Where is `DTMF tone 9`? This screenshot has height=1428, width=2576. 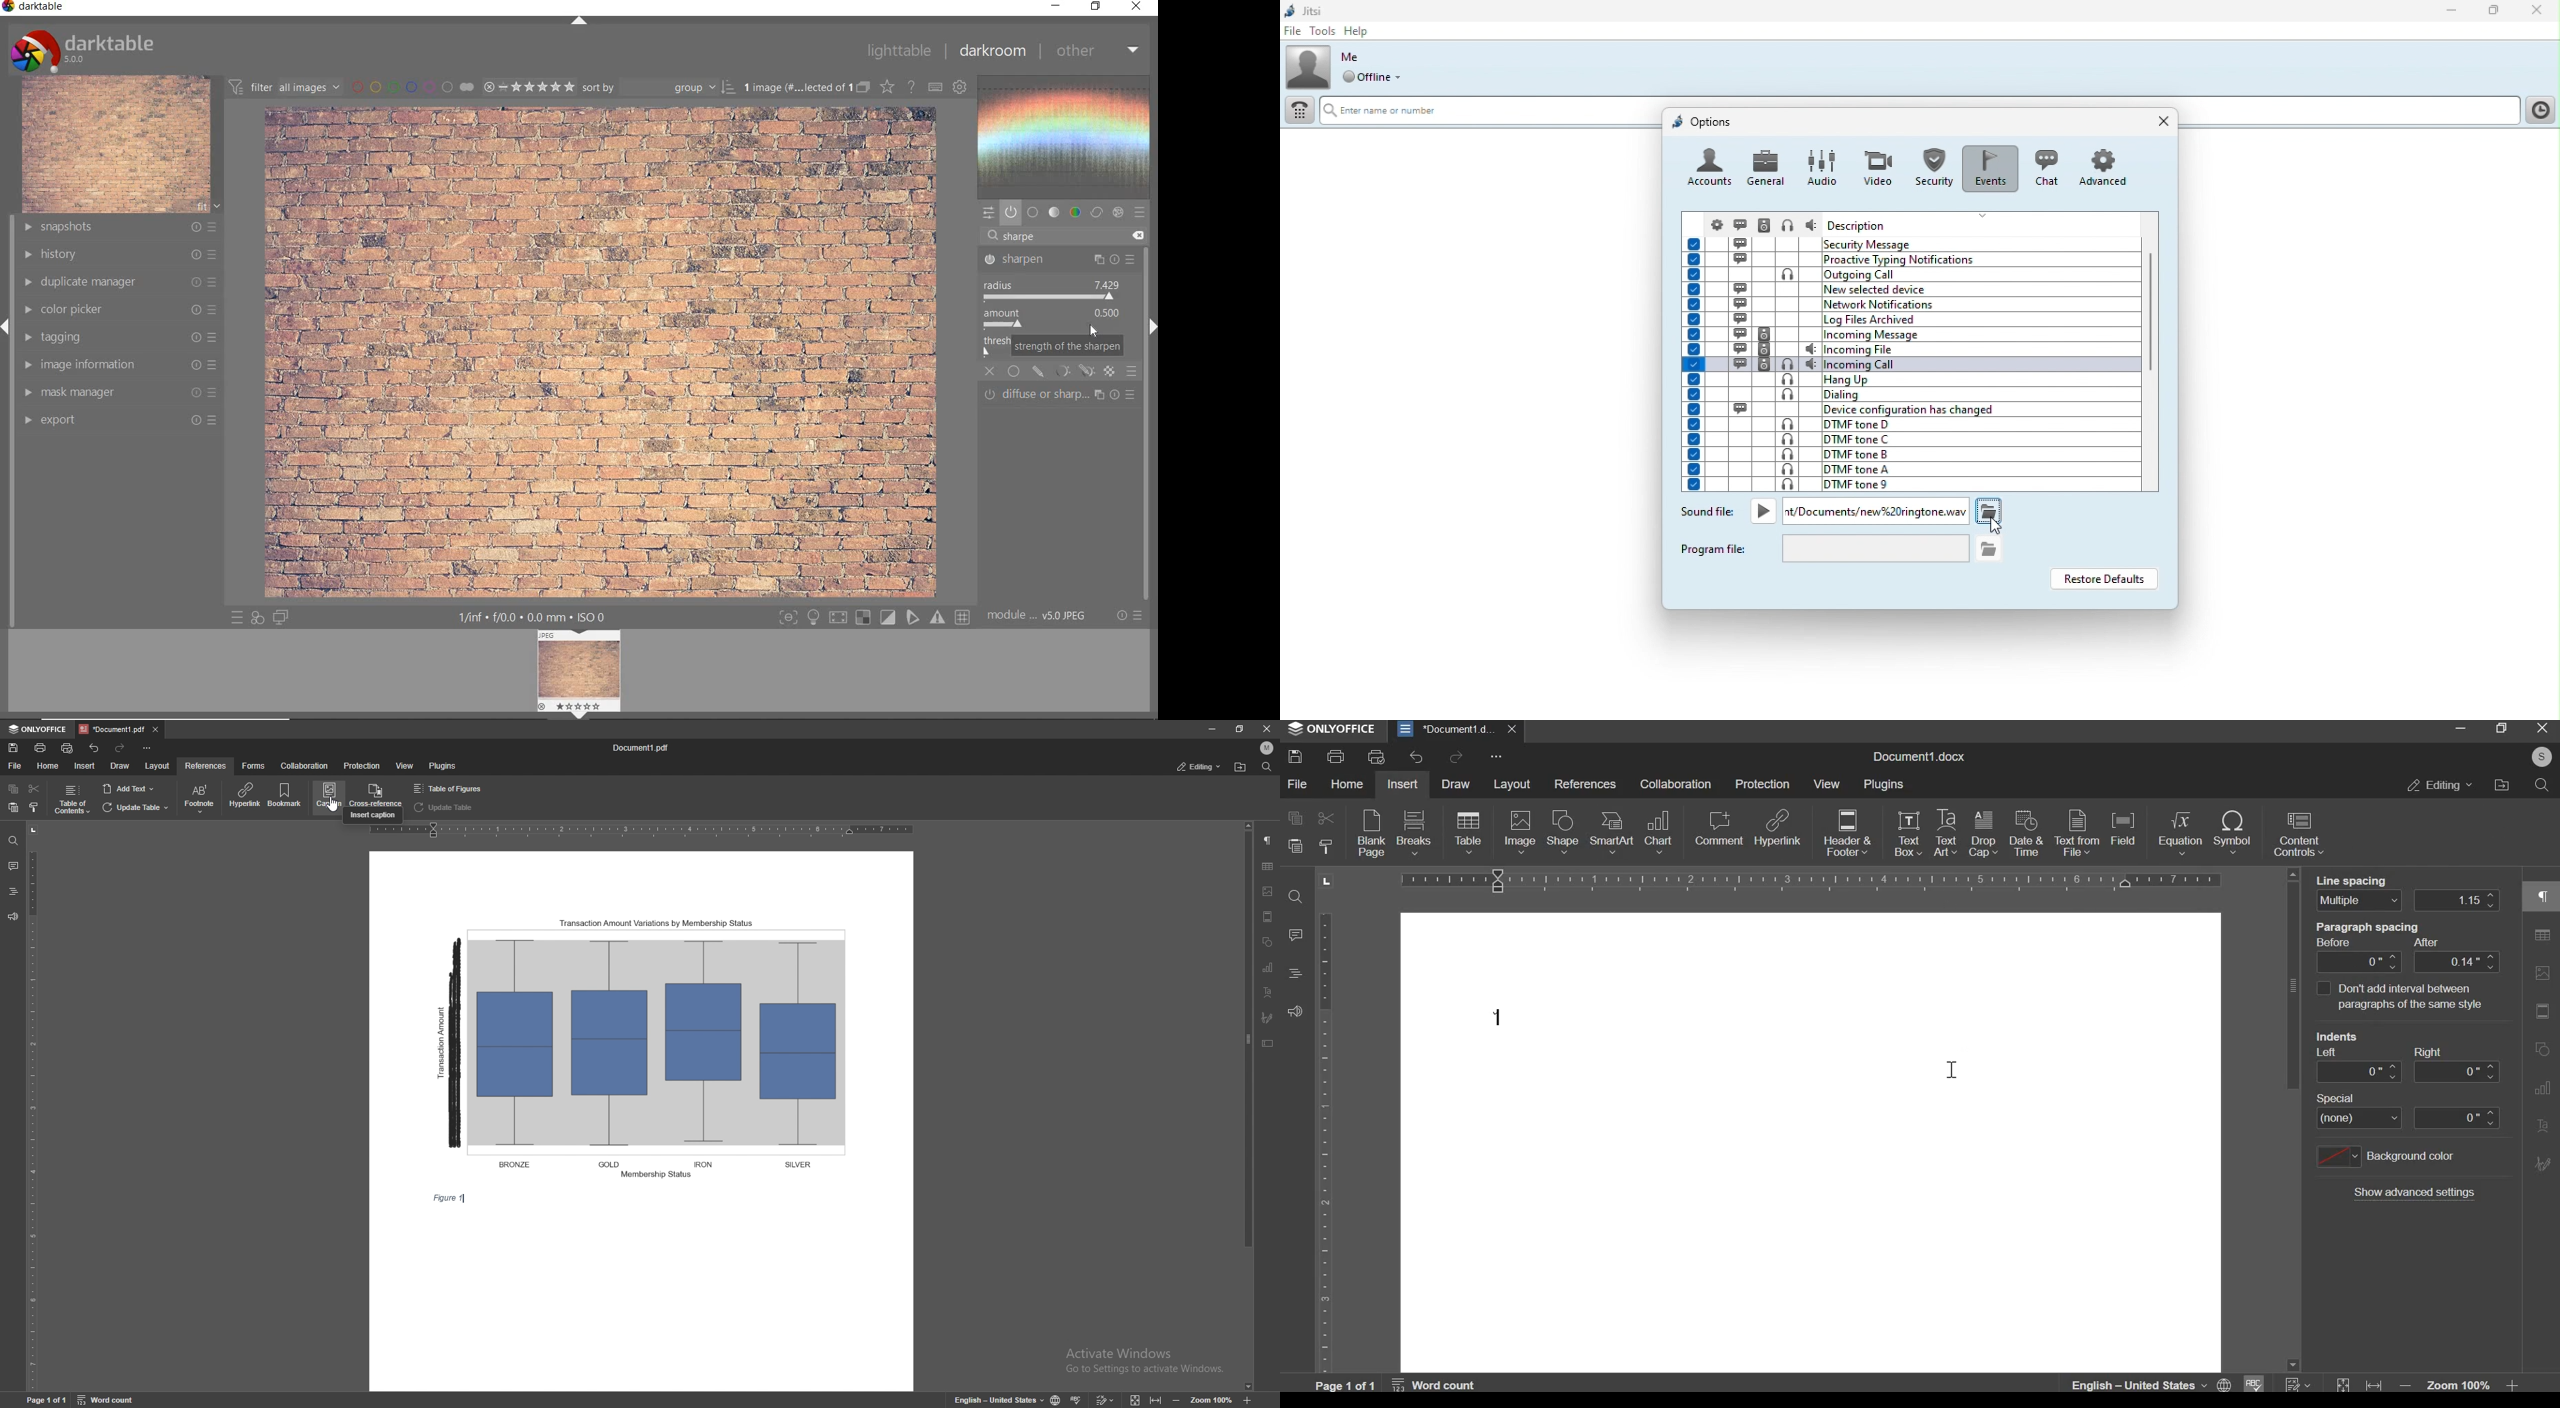 DTMF tone 9 is located at coordinates (1906, 484).